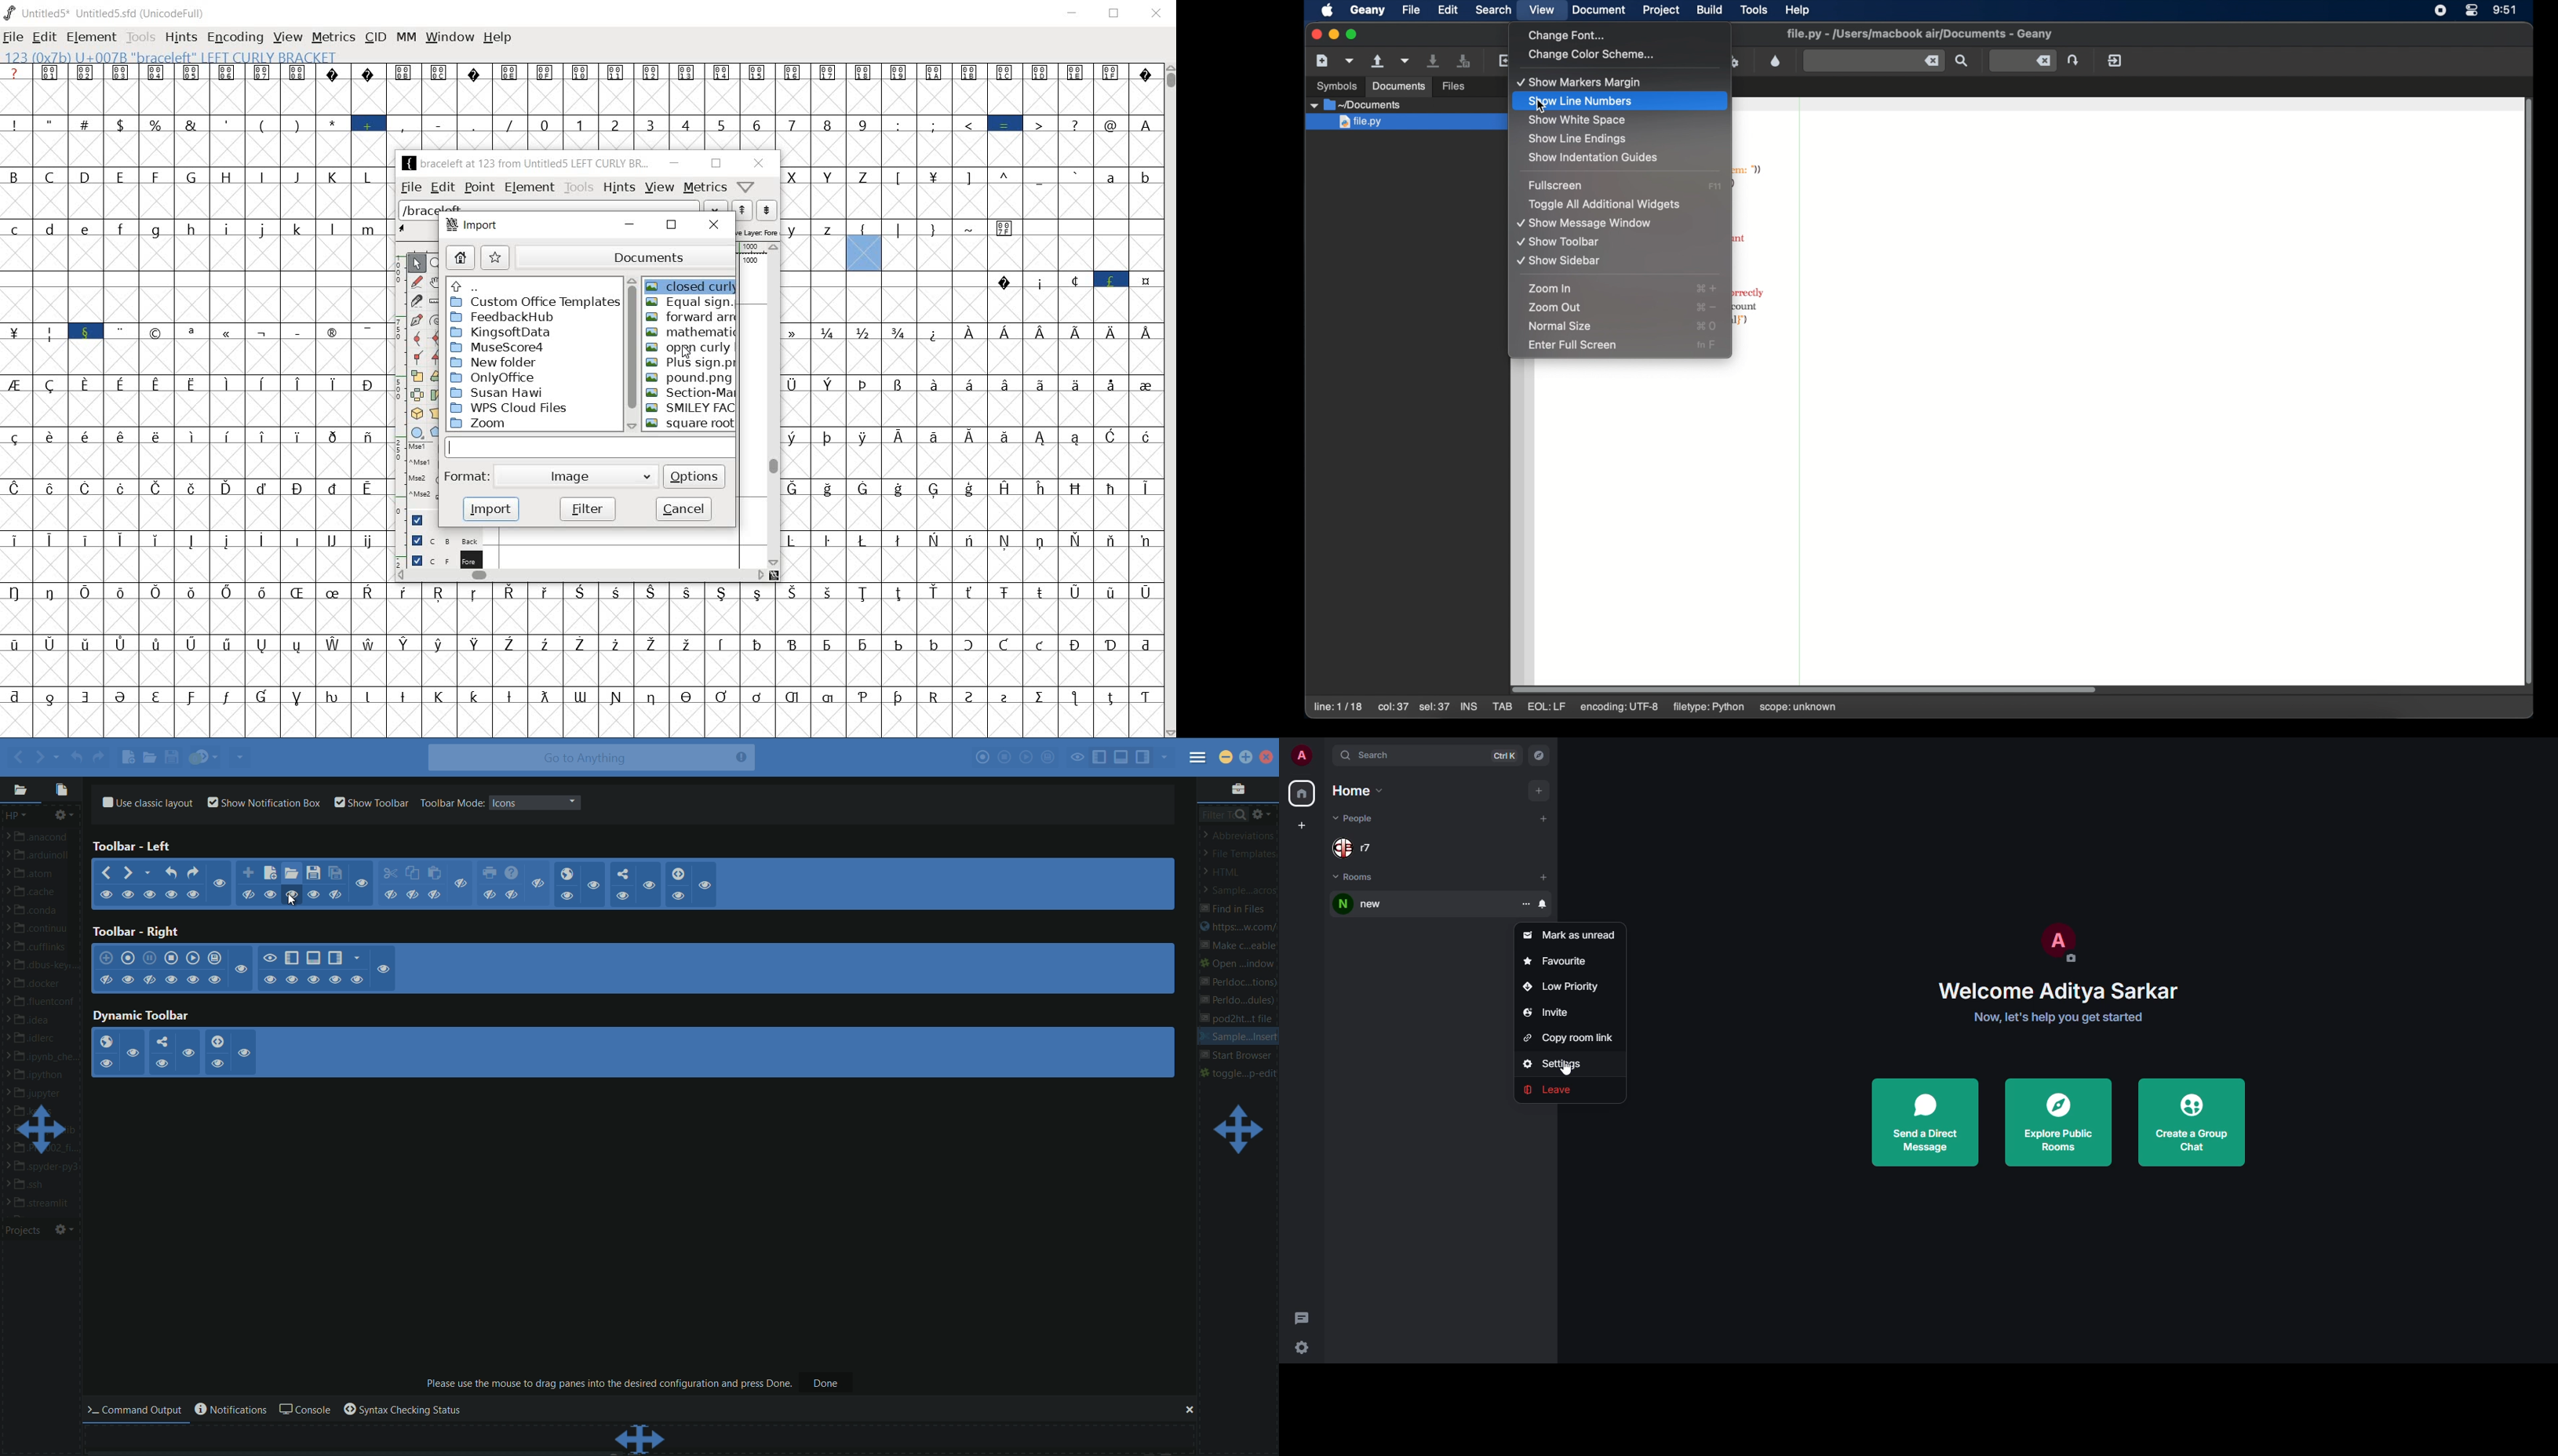  What do you see at coordinates (1360, 847) in the screenshot?
I see `people` at bounding box center [1360, 847].